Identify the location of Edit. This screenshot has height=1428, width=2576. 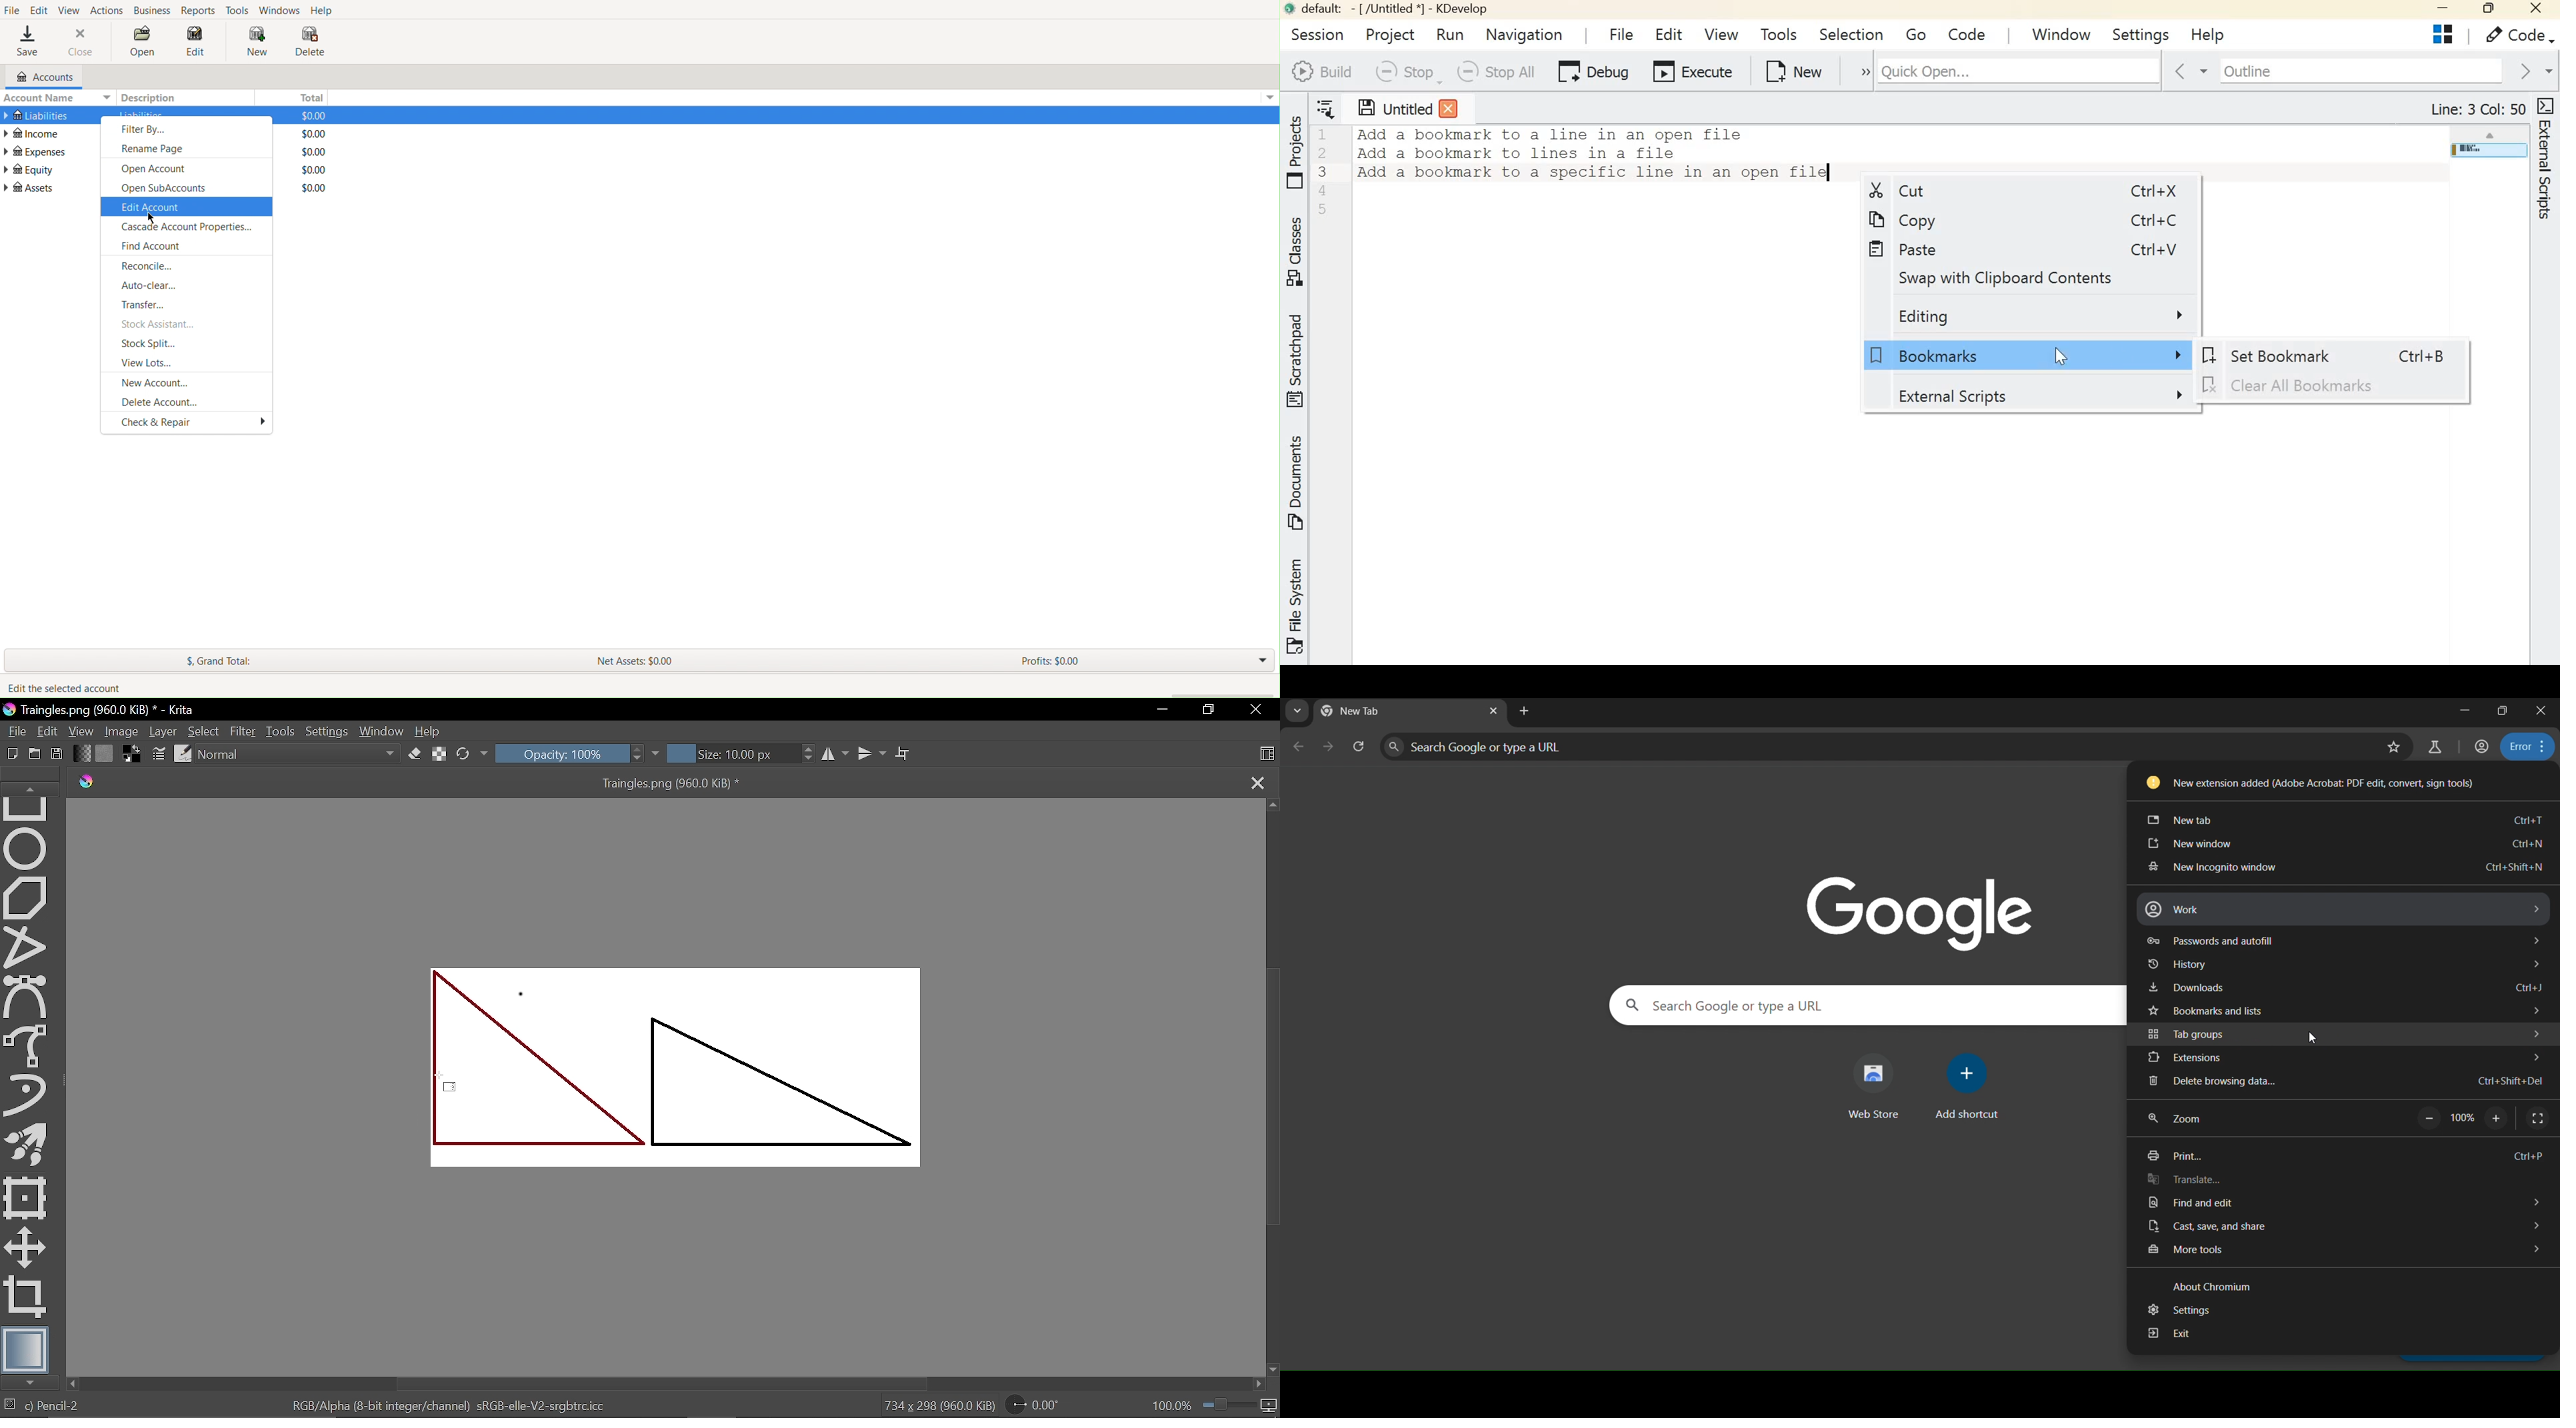
(196, 45).